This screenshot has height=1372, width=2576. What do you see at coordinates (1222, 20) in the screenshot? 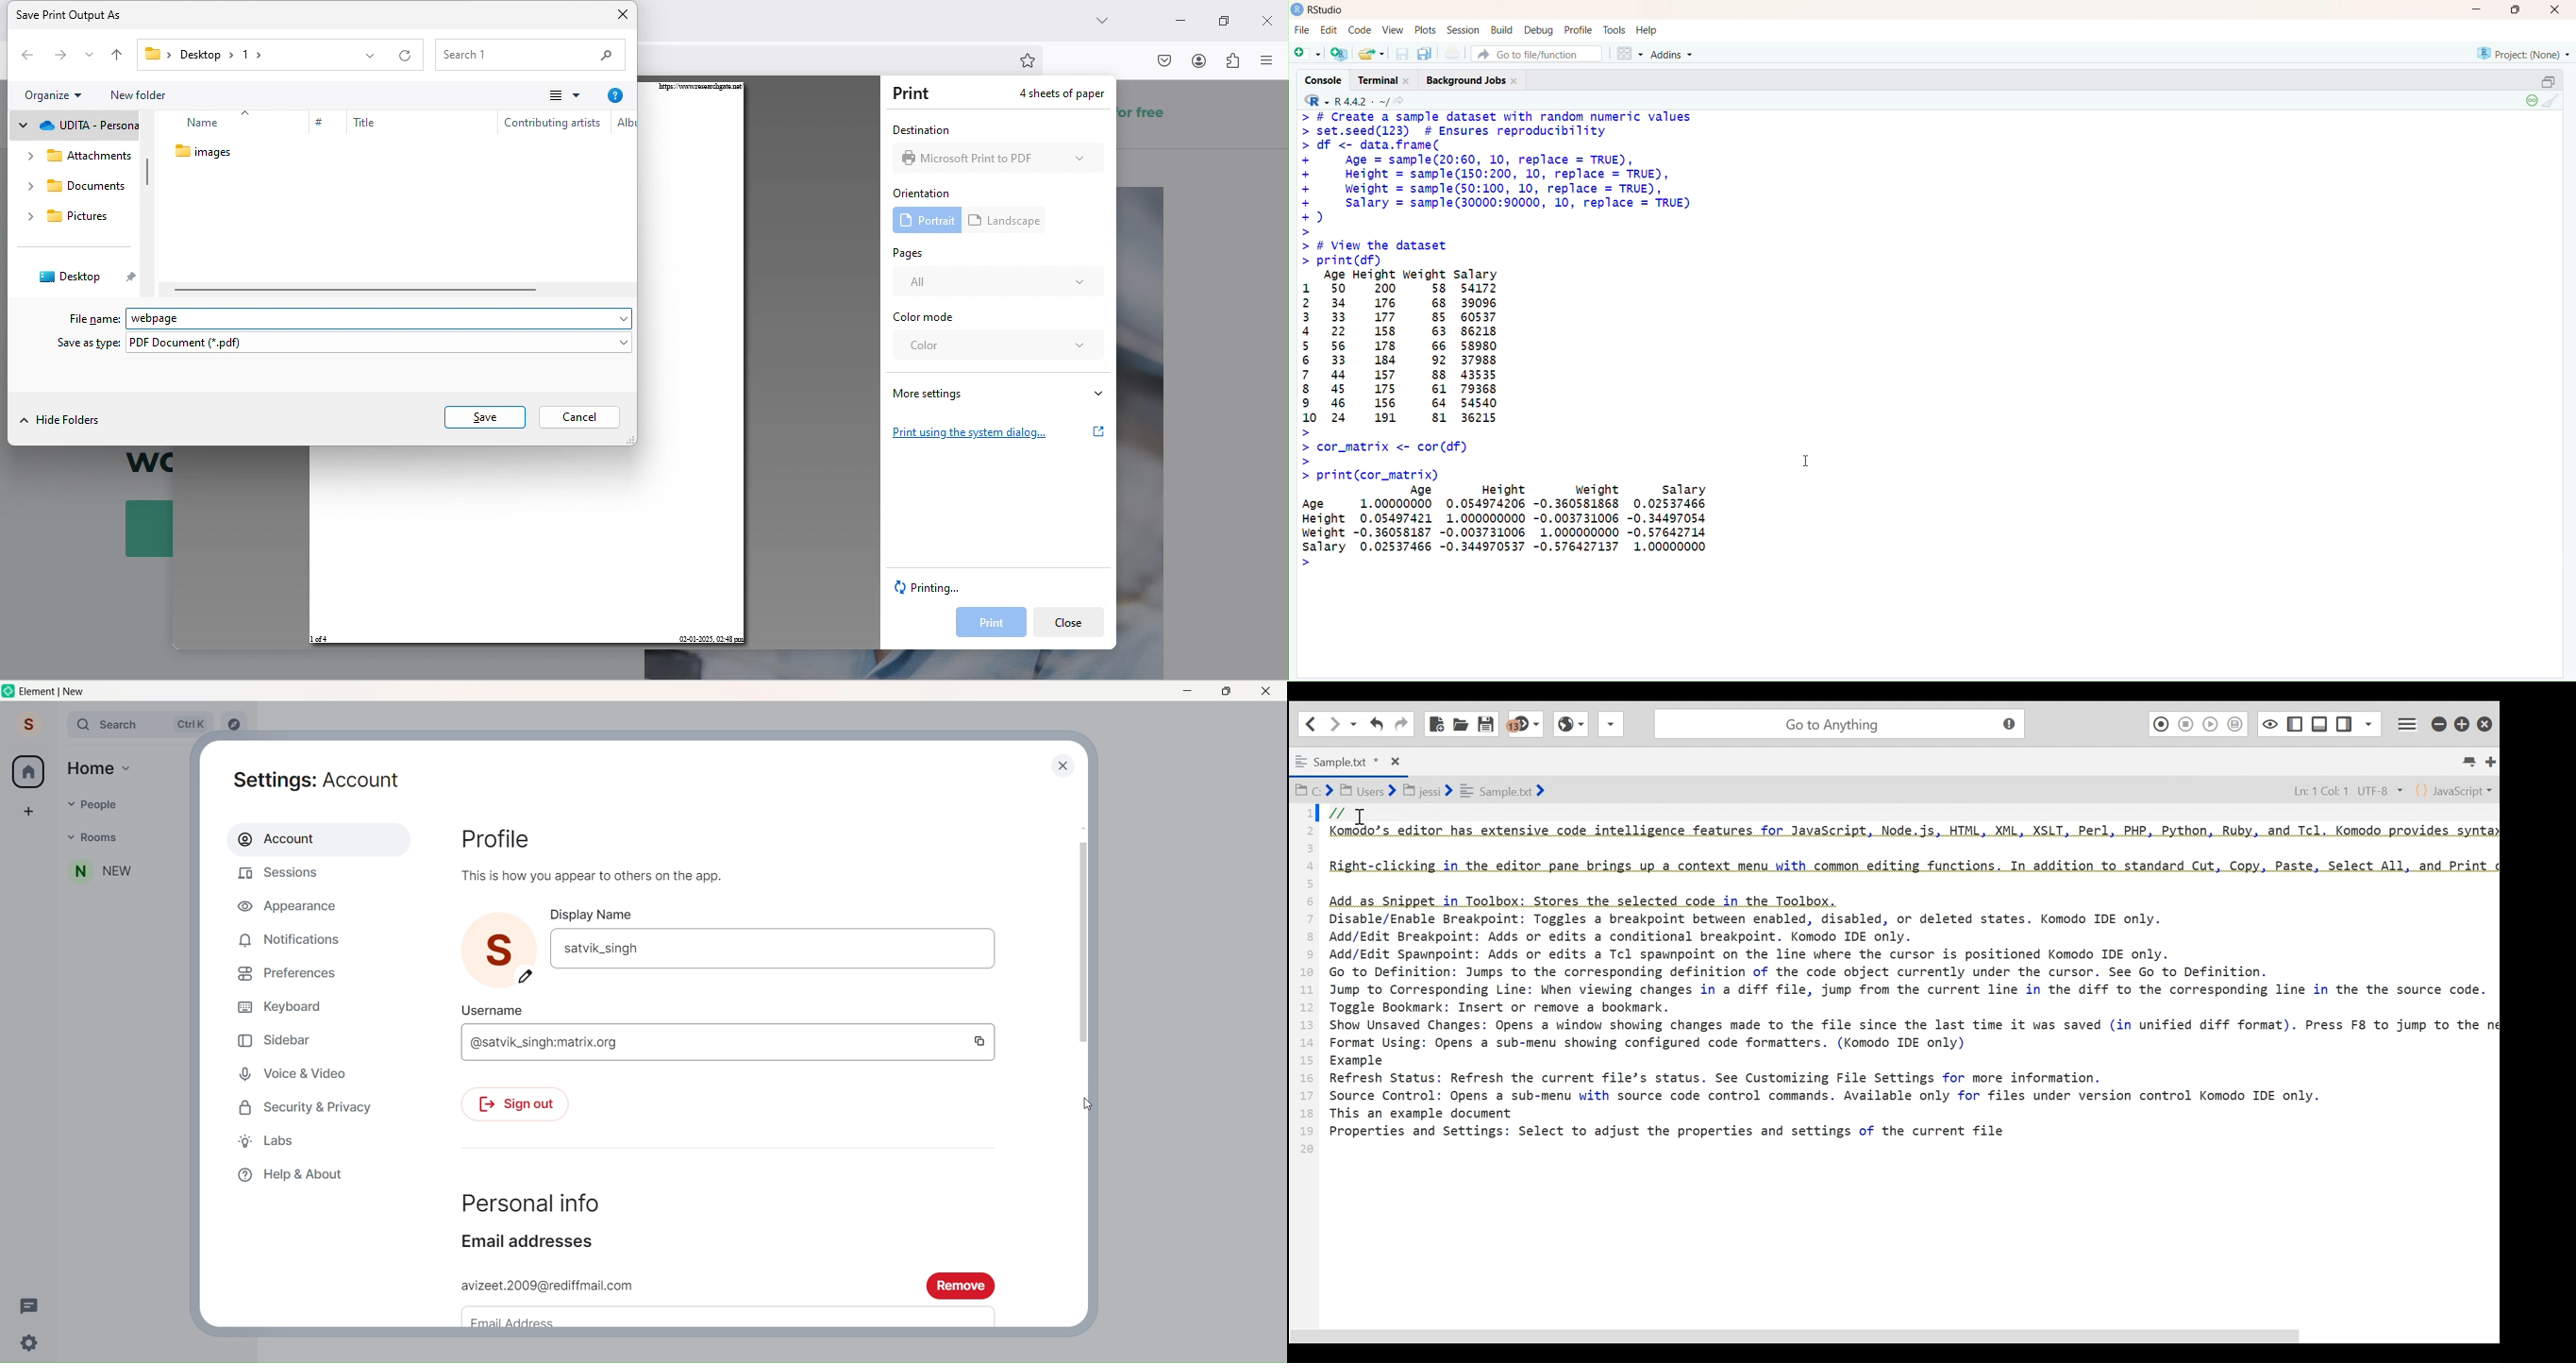
I see `maximize` at bounding box center [1222, 20].